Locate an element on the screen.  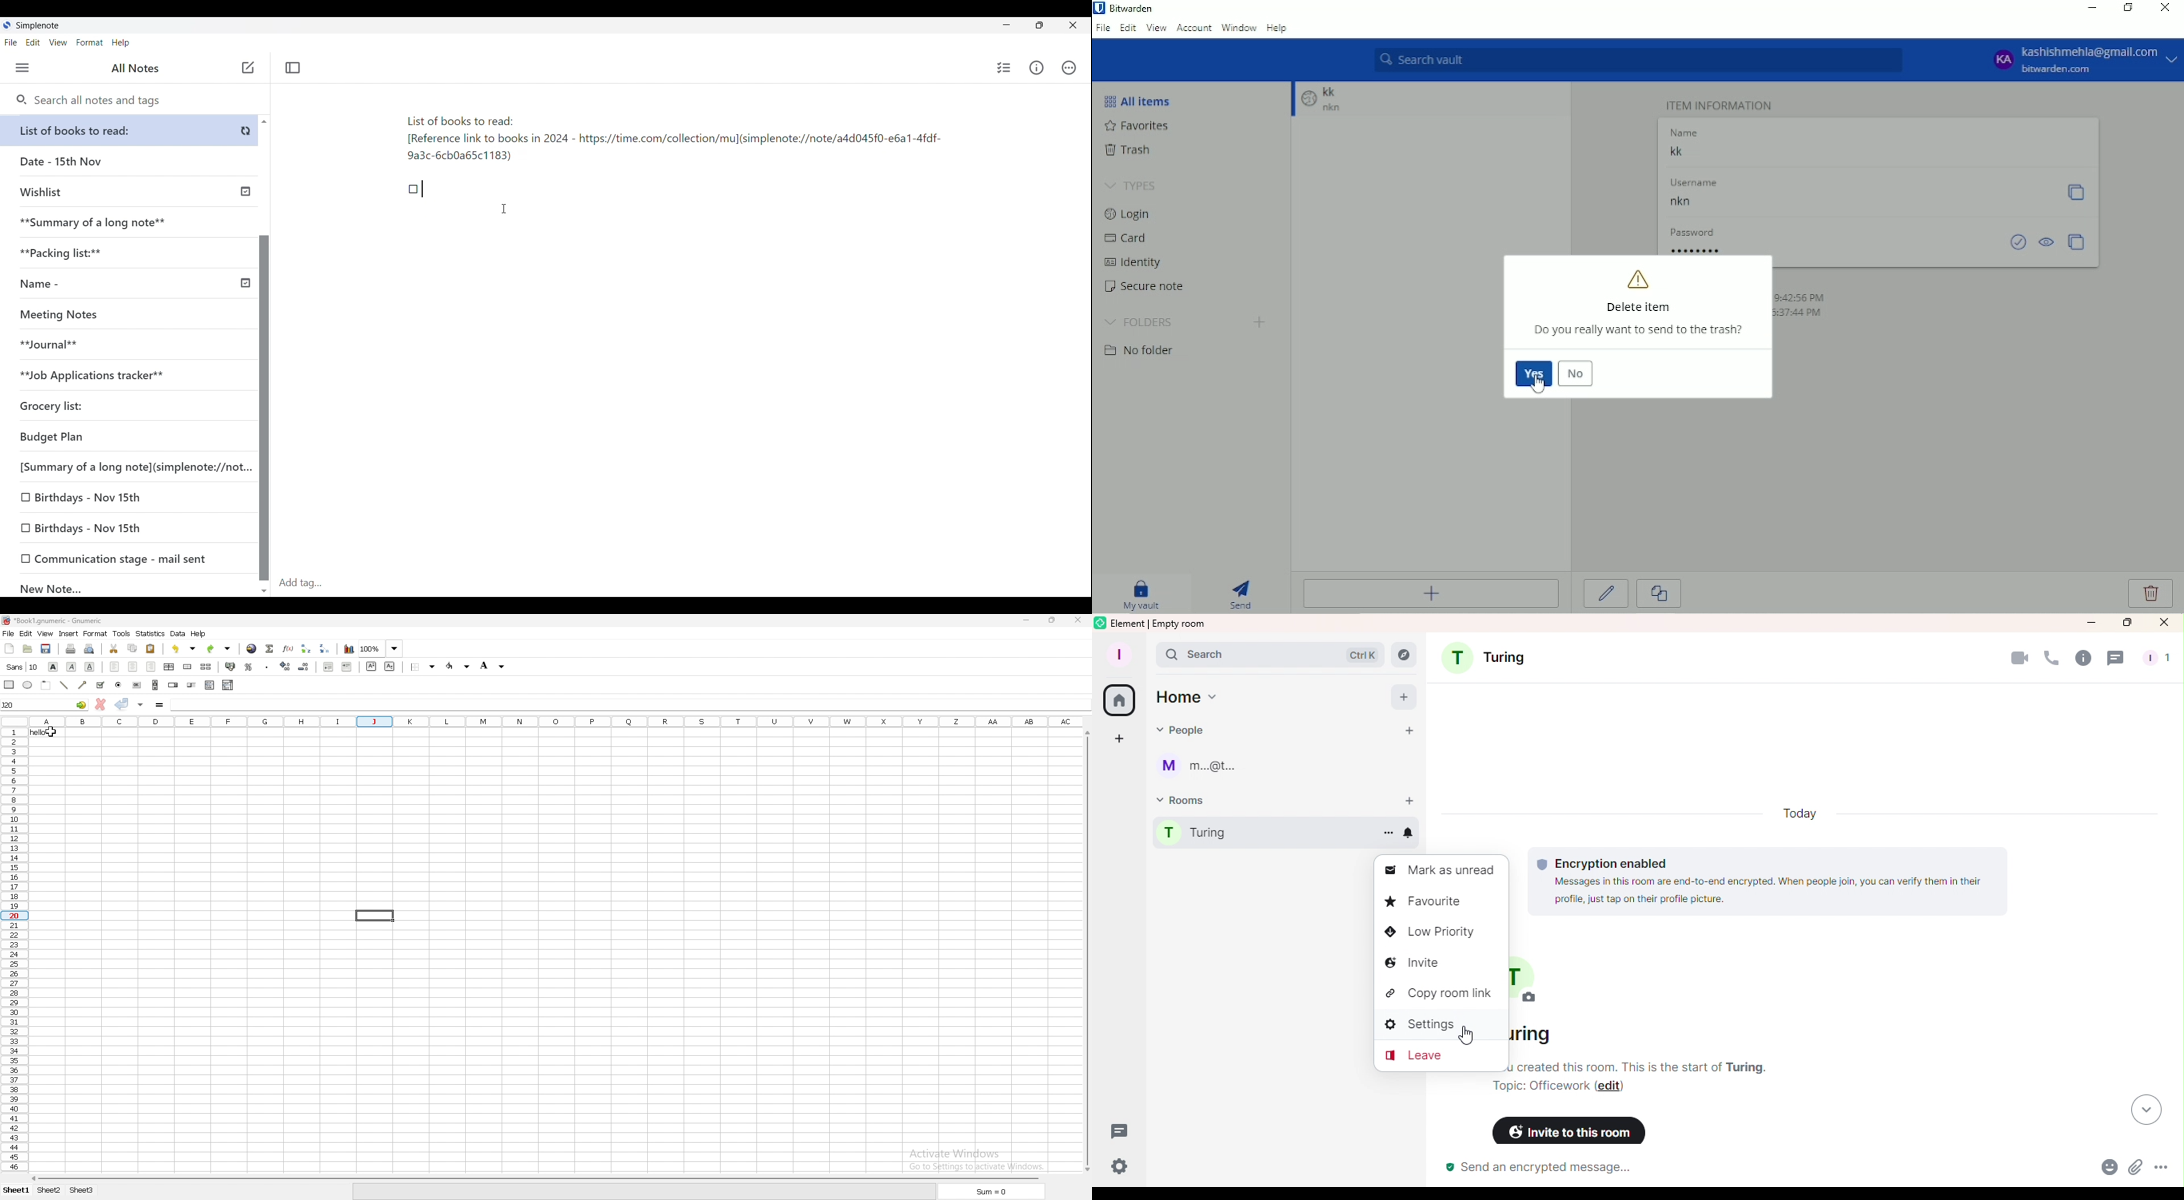
accounting is located at coordinates (231, 666).